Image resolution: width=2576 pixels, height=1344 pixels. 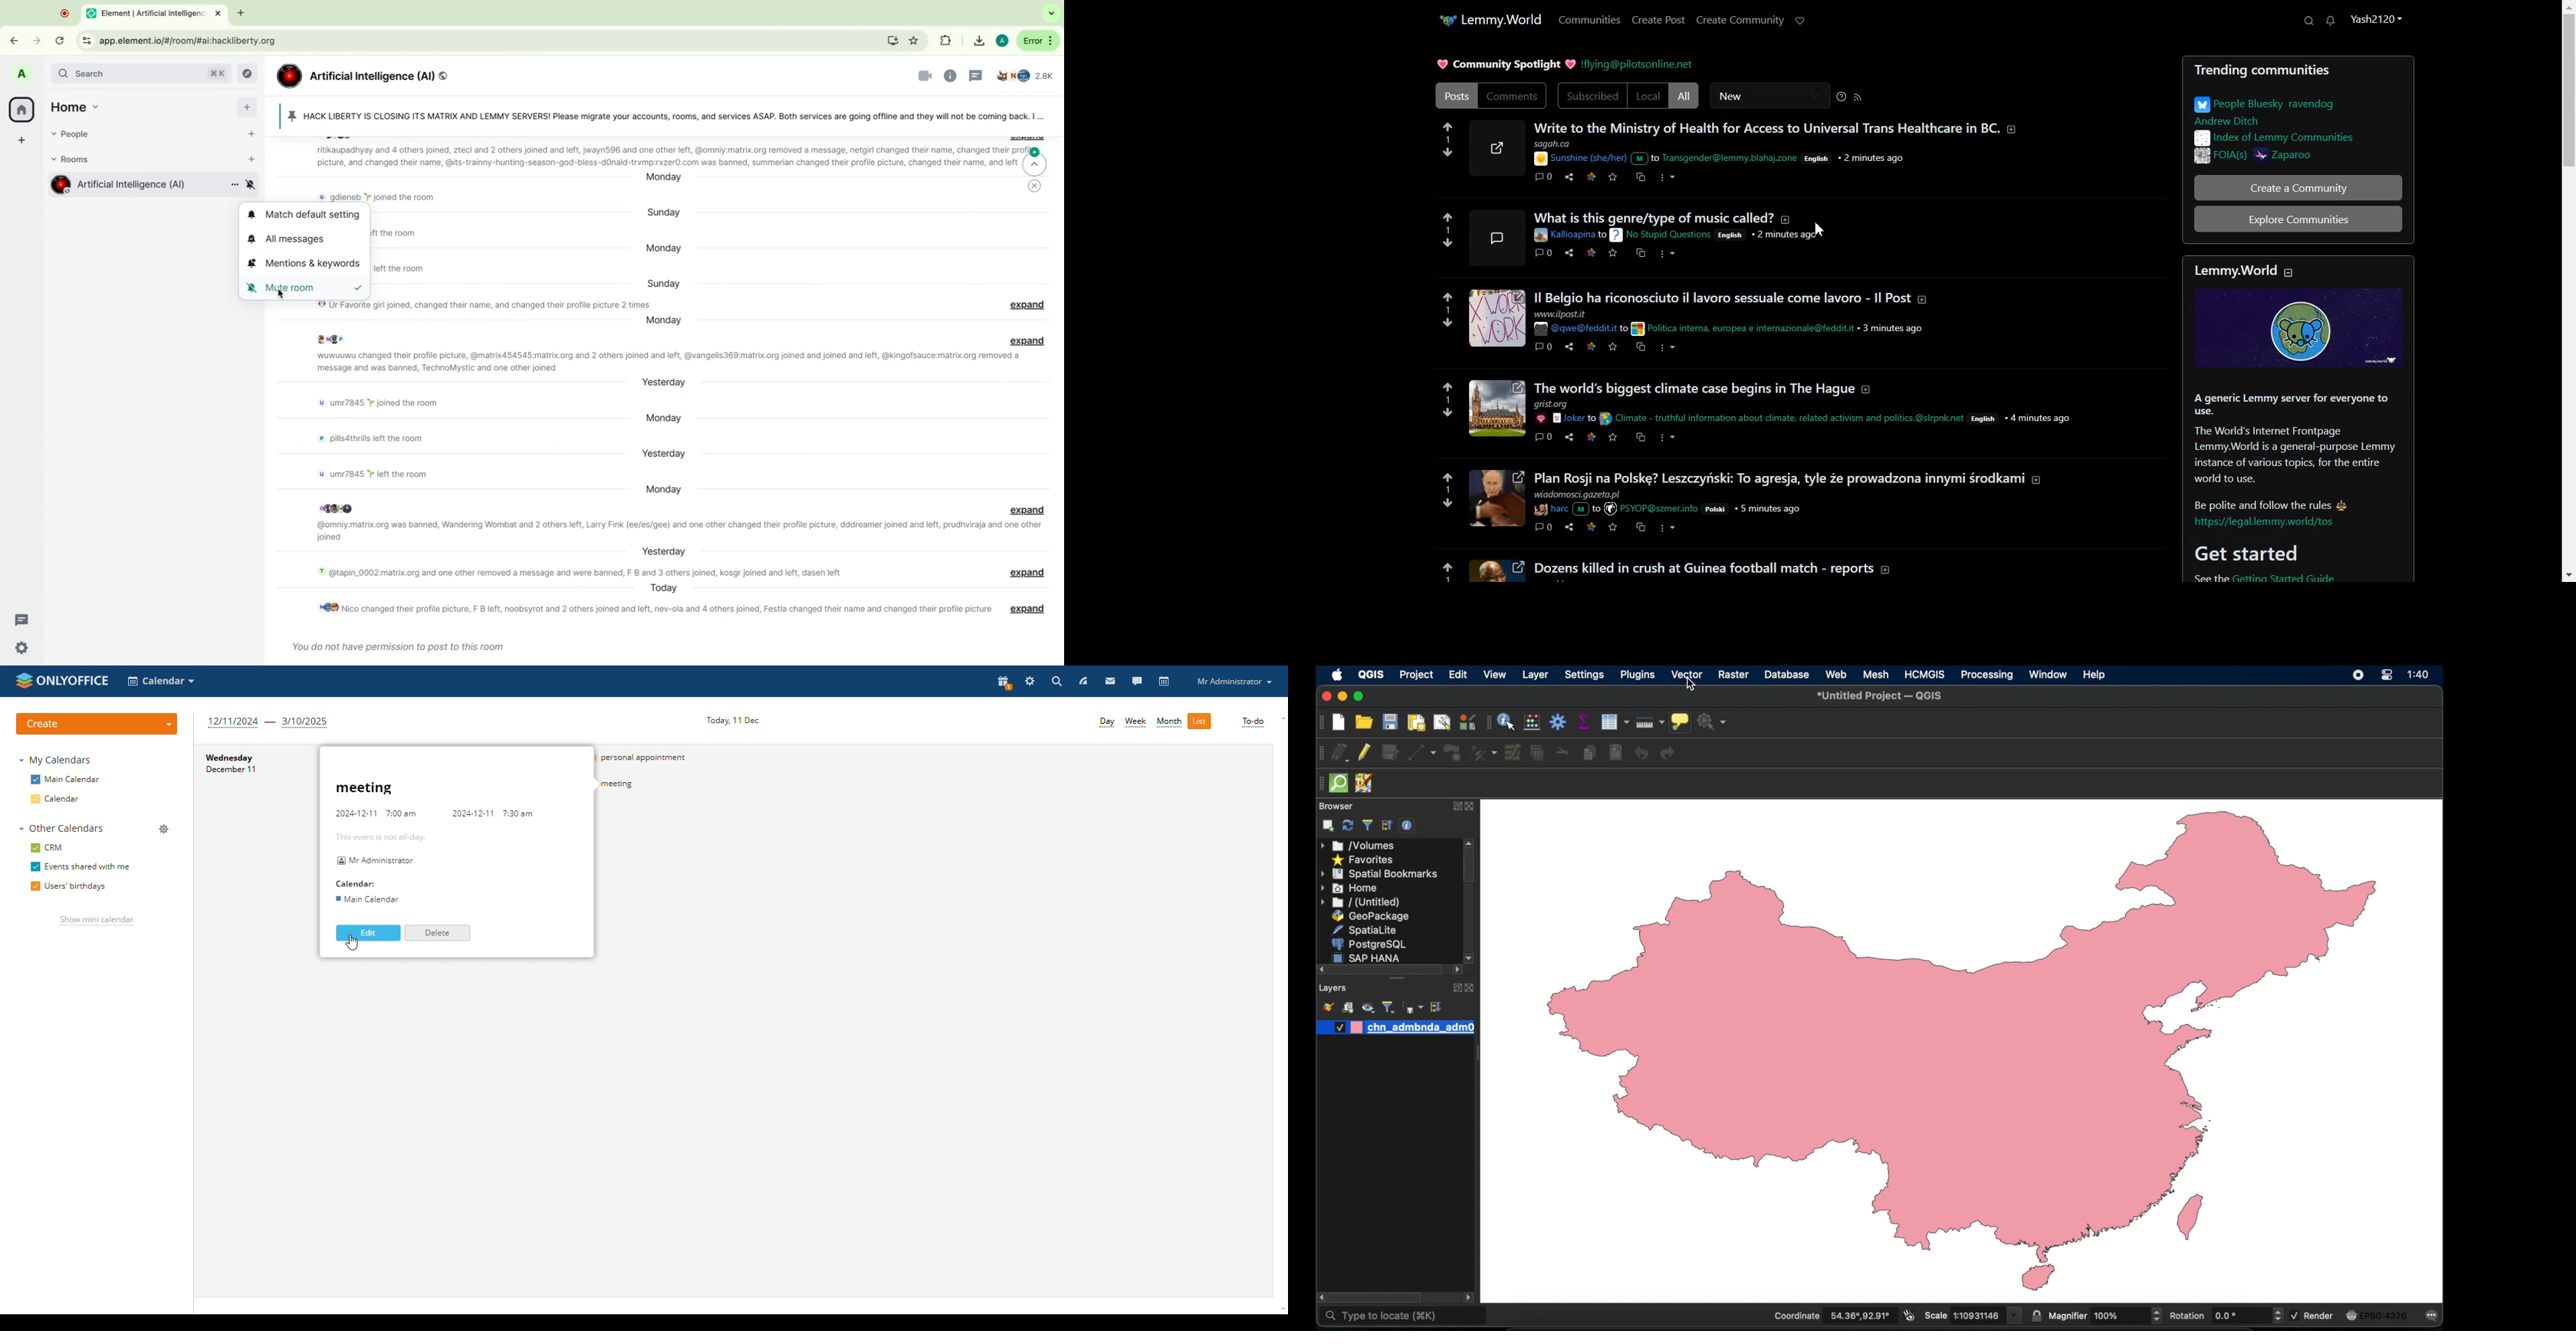 What do you see at coordinates (1450, 243) in the screenshot?
I see `downvote` at bounding box center [1450, 243].